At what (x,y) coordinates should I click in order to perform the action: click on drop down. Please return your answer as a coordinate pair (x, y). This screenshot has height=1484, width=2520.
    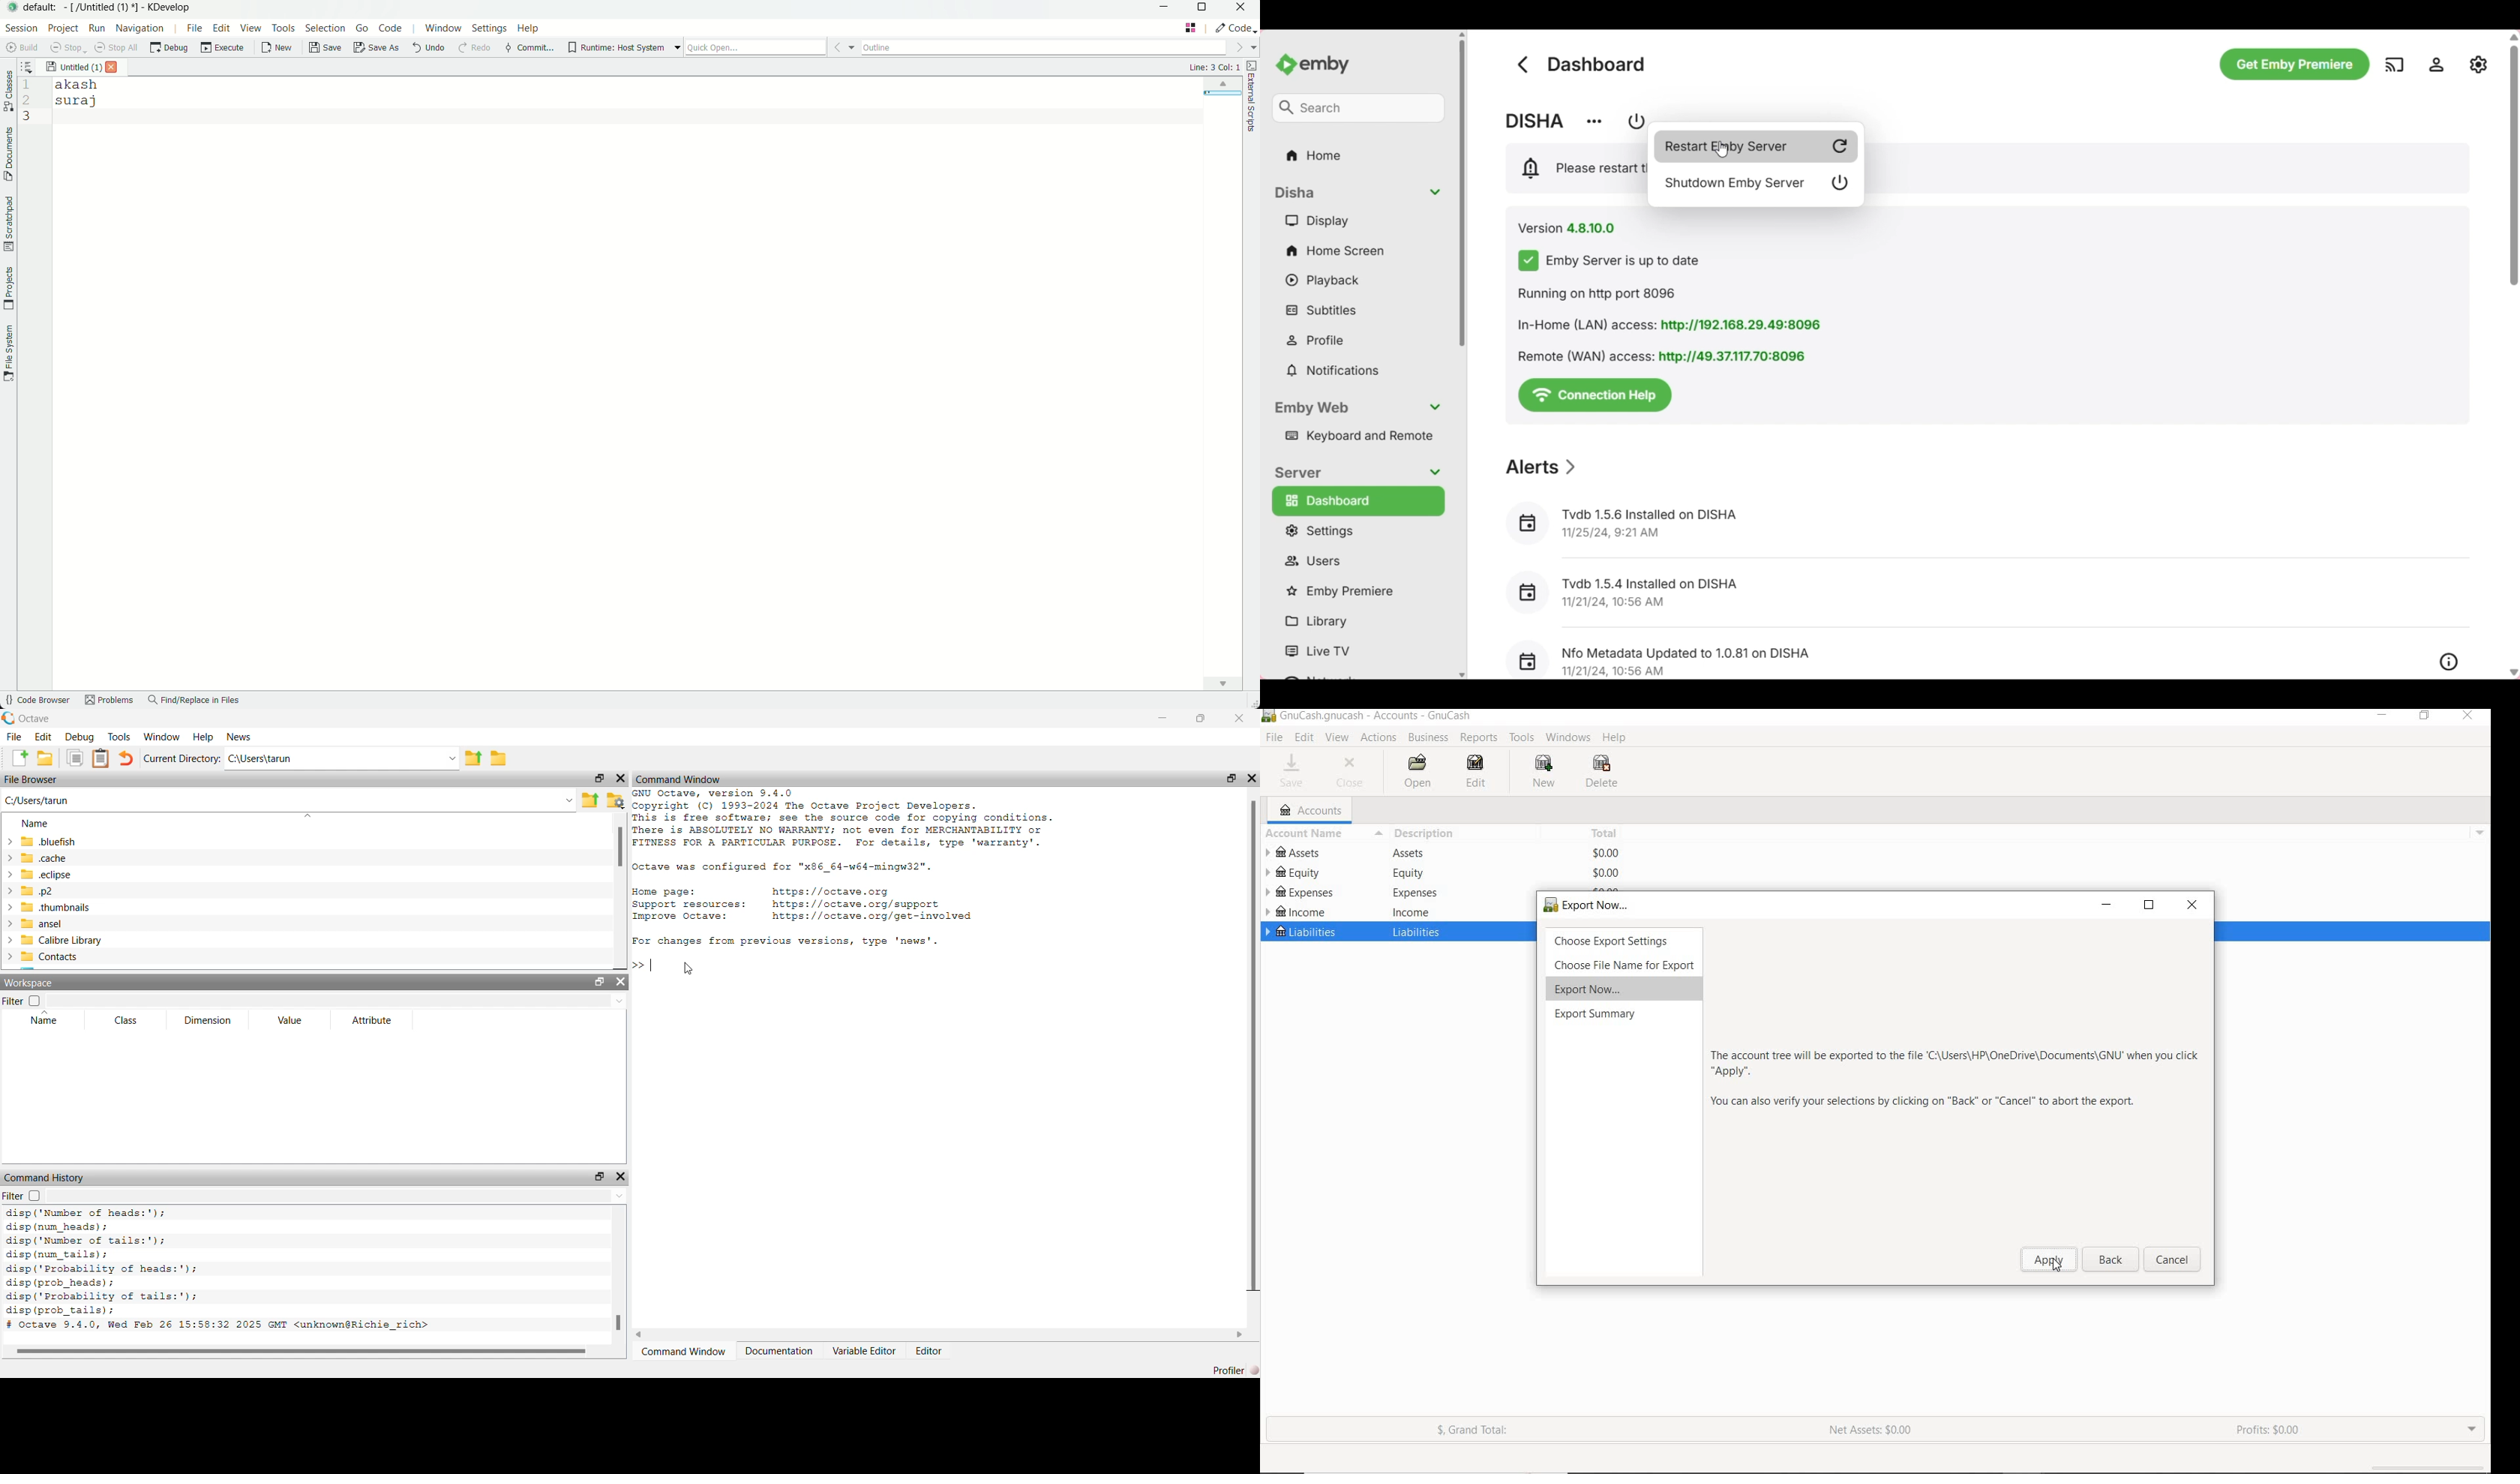
    Looking at the image, I should click on (2482, 832).